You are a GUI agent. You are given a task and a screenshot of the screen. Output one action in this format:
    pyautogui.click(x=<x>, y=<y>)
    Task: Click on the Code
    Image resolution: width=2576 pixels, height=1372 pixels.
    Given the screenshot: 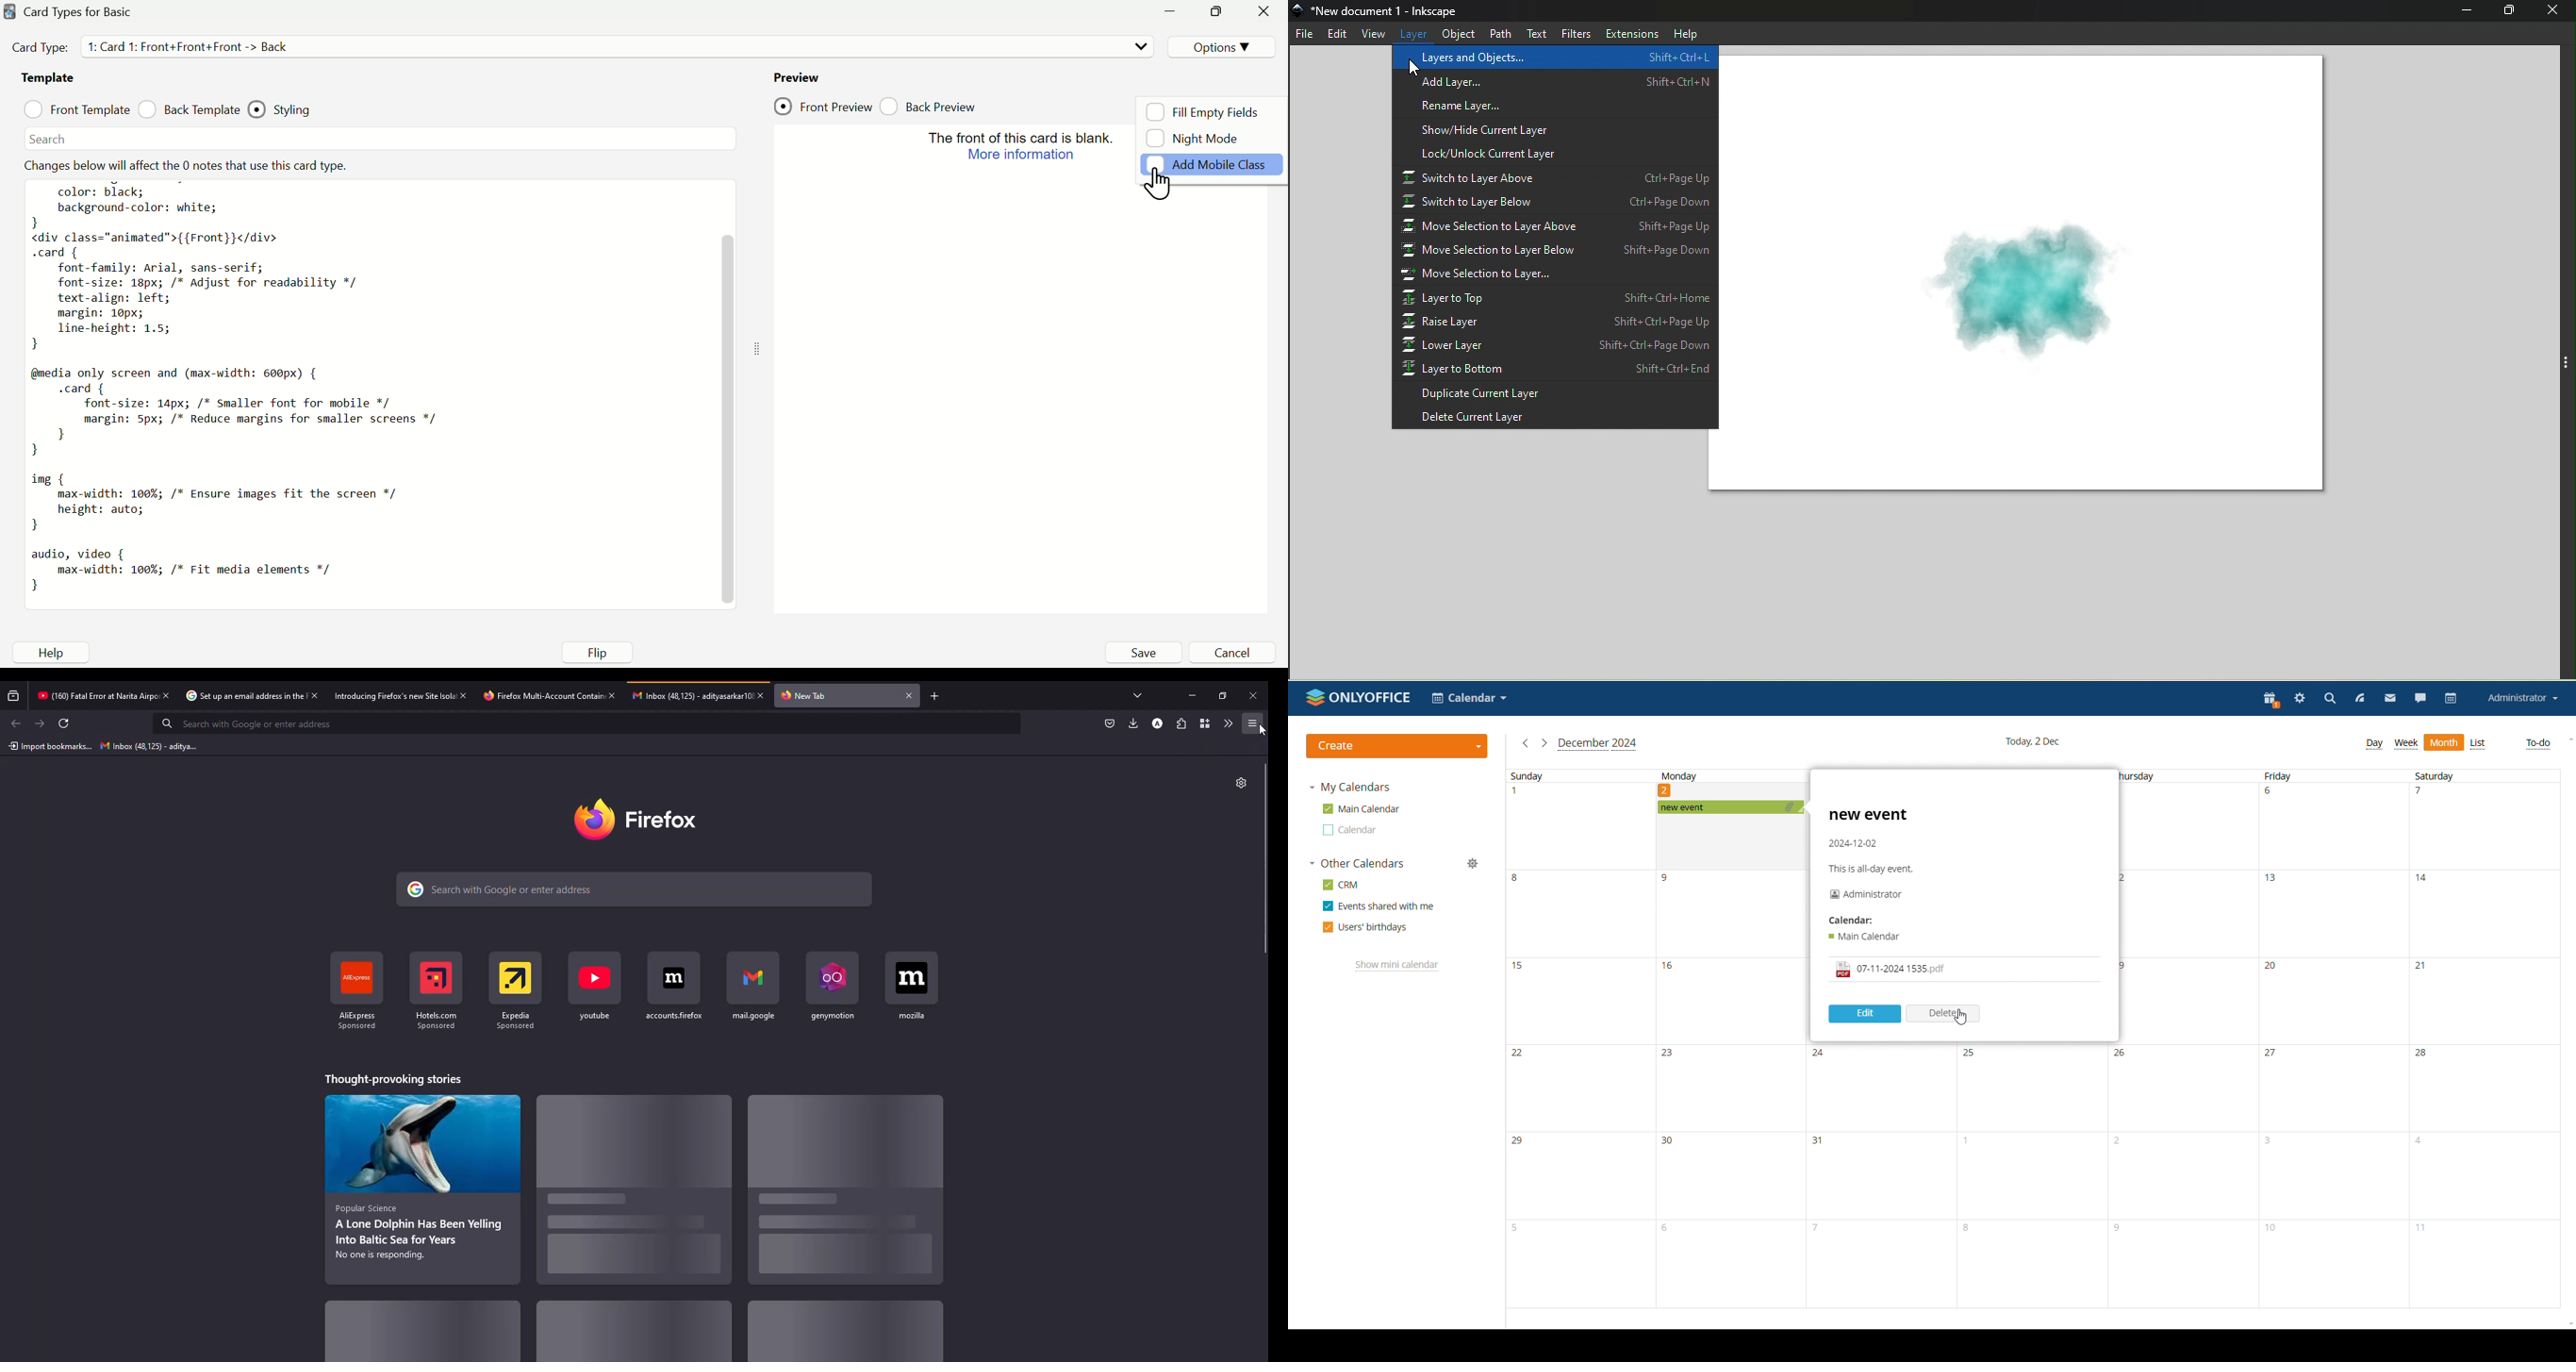 What is the action you would take?
    pyautogui.click(x=370, y=380)
    